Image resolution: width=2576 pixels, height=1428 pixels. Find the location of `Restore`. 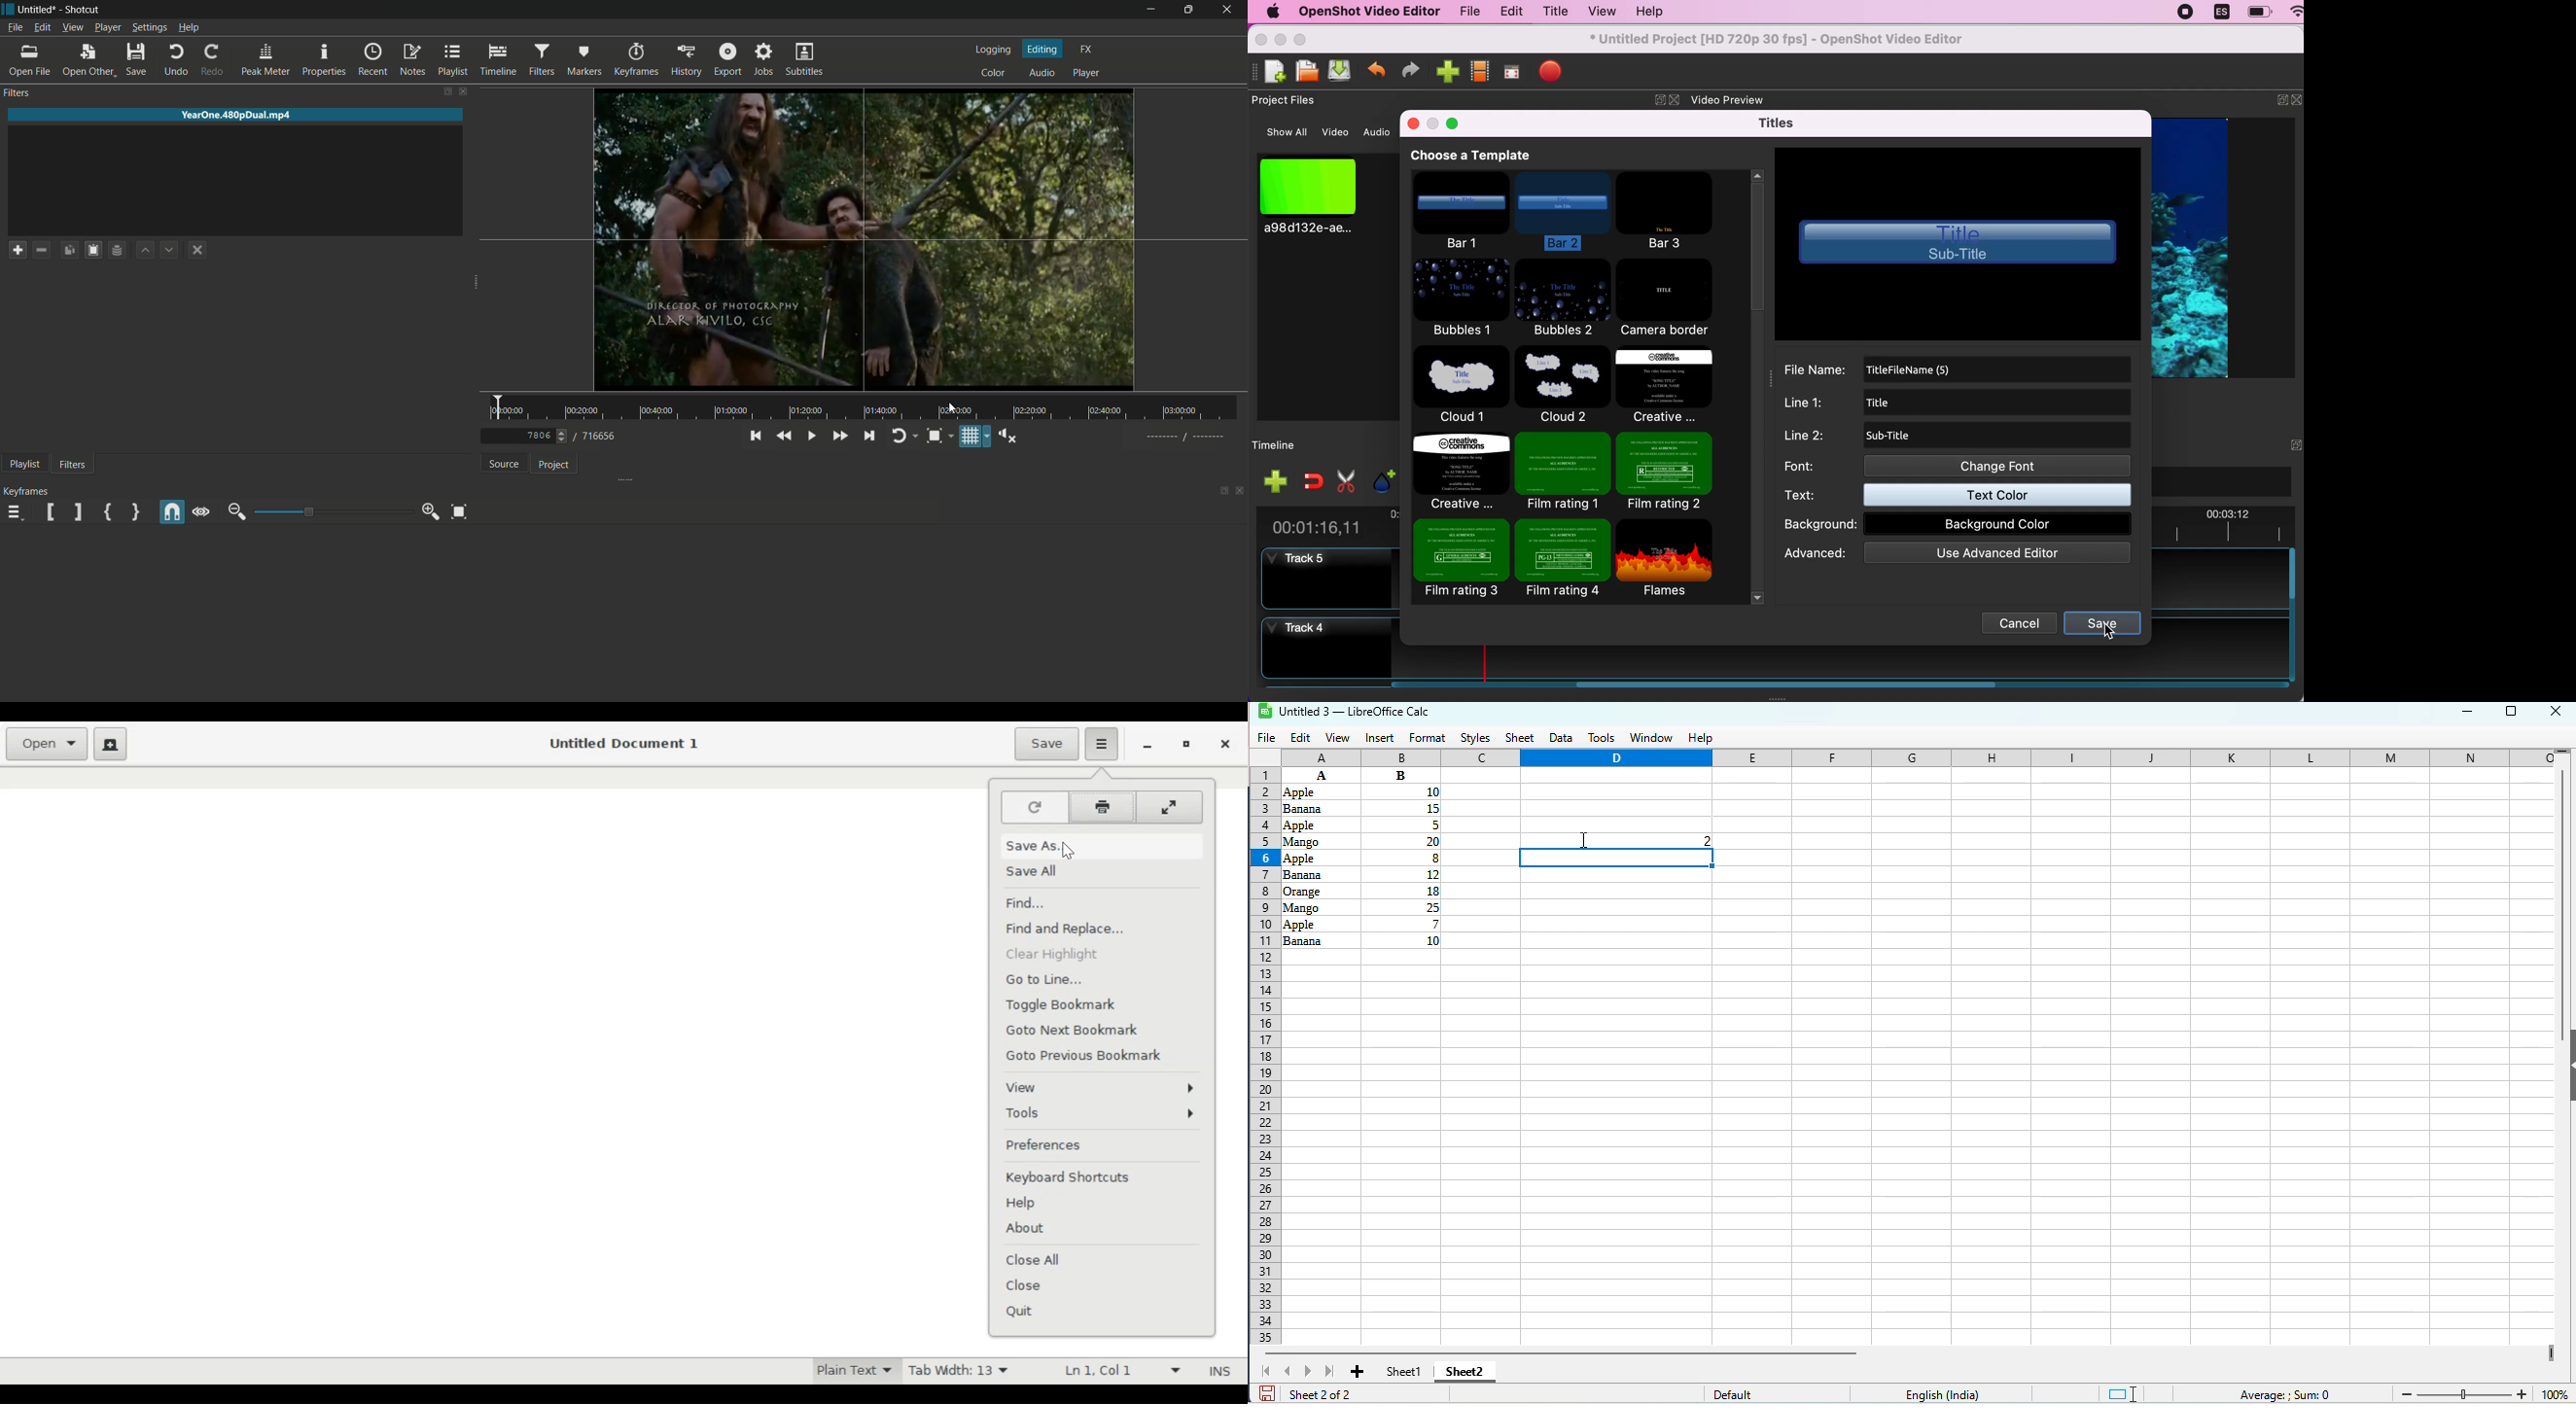

Restore is located at coordinates (1188, 746).